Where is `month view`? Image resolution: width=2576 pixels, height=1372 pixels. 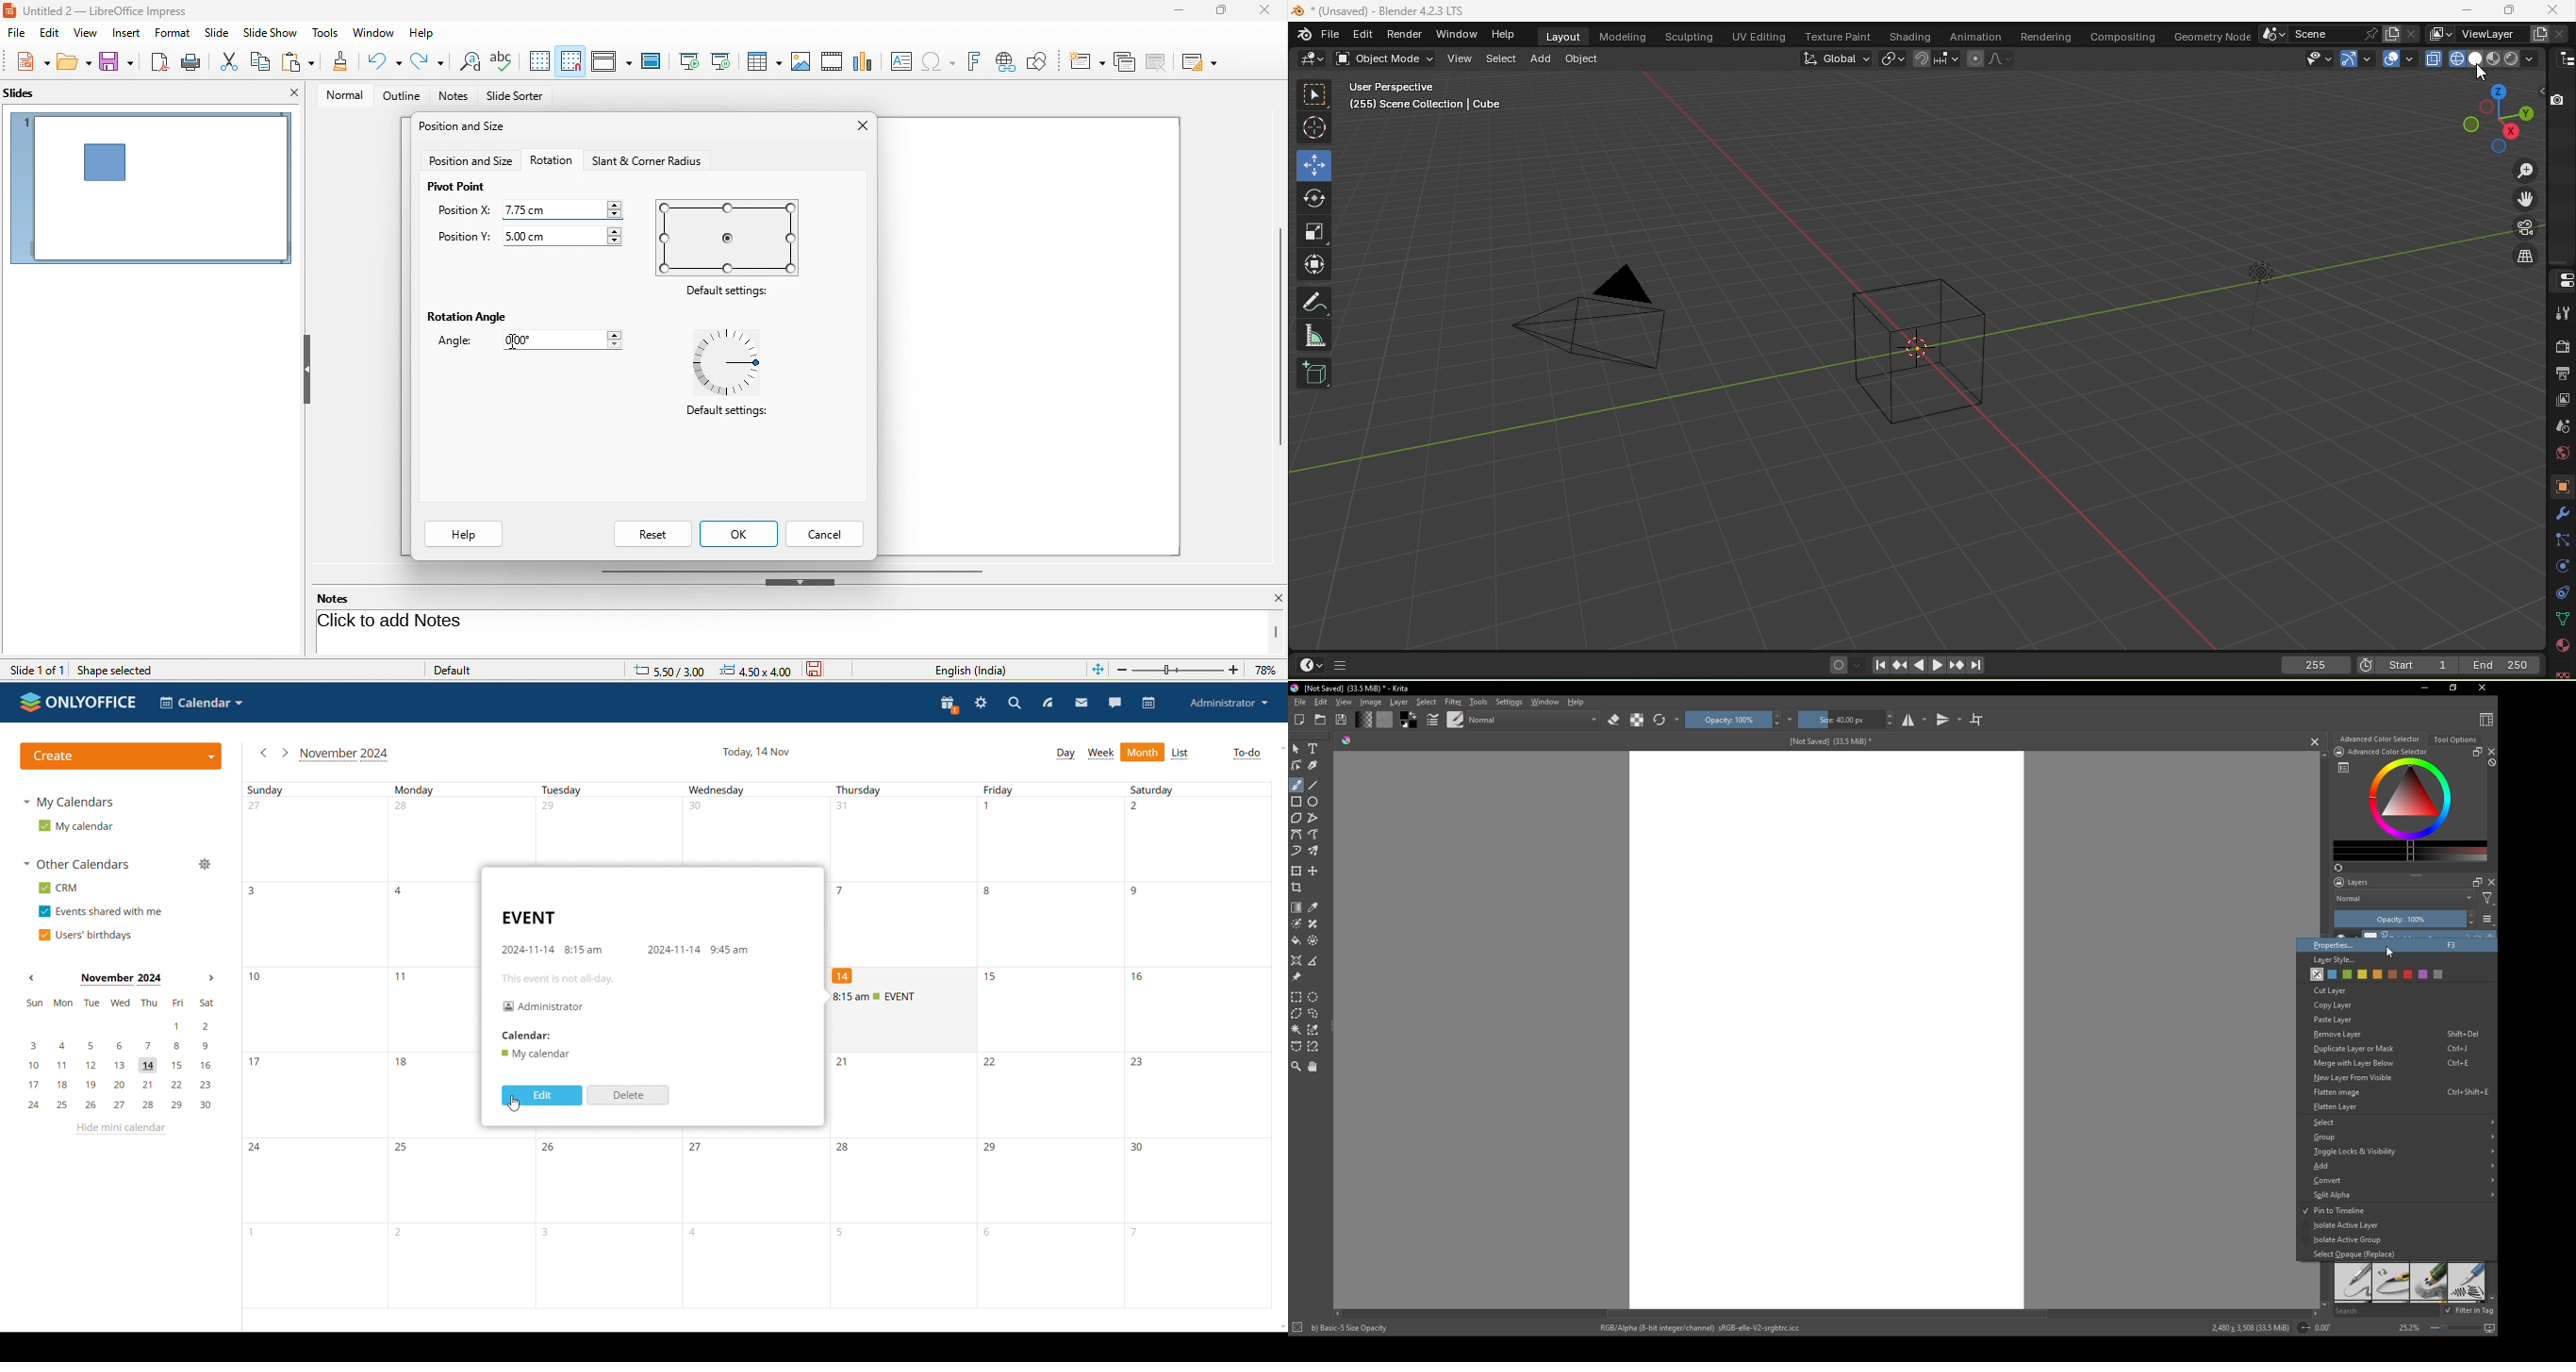 month view is located at coordinates (1143, 751).